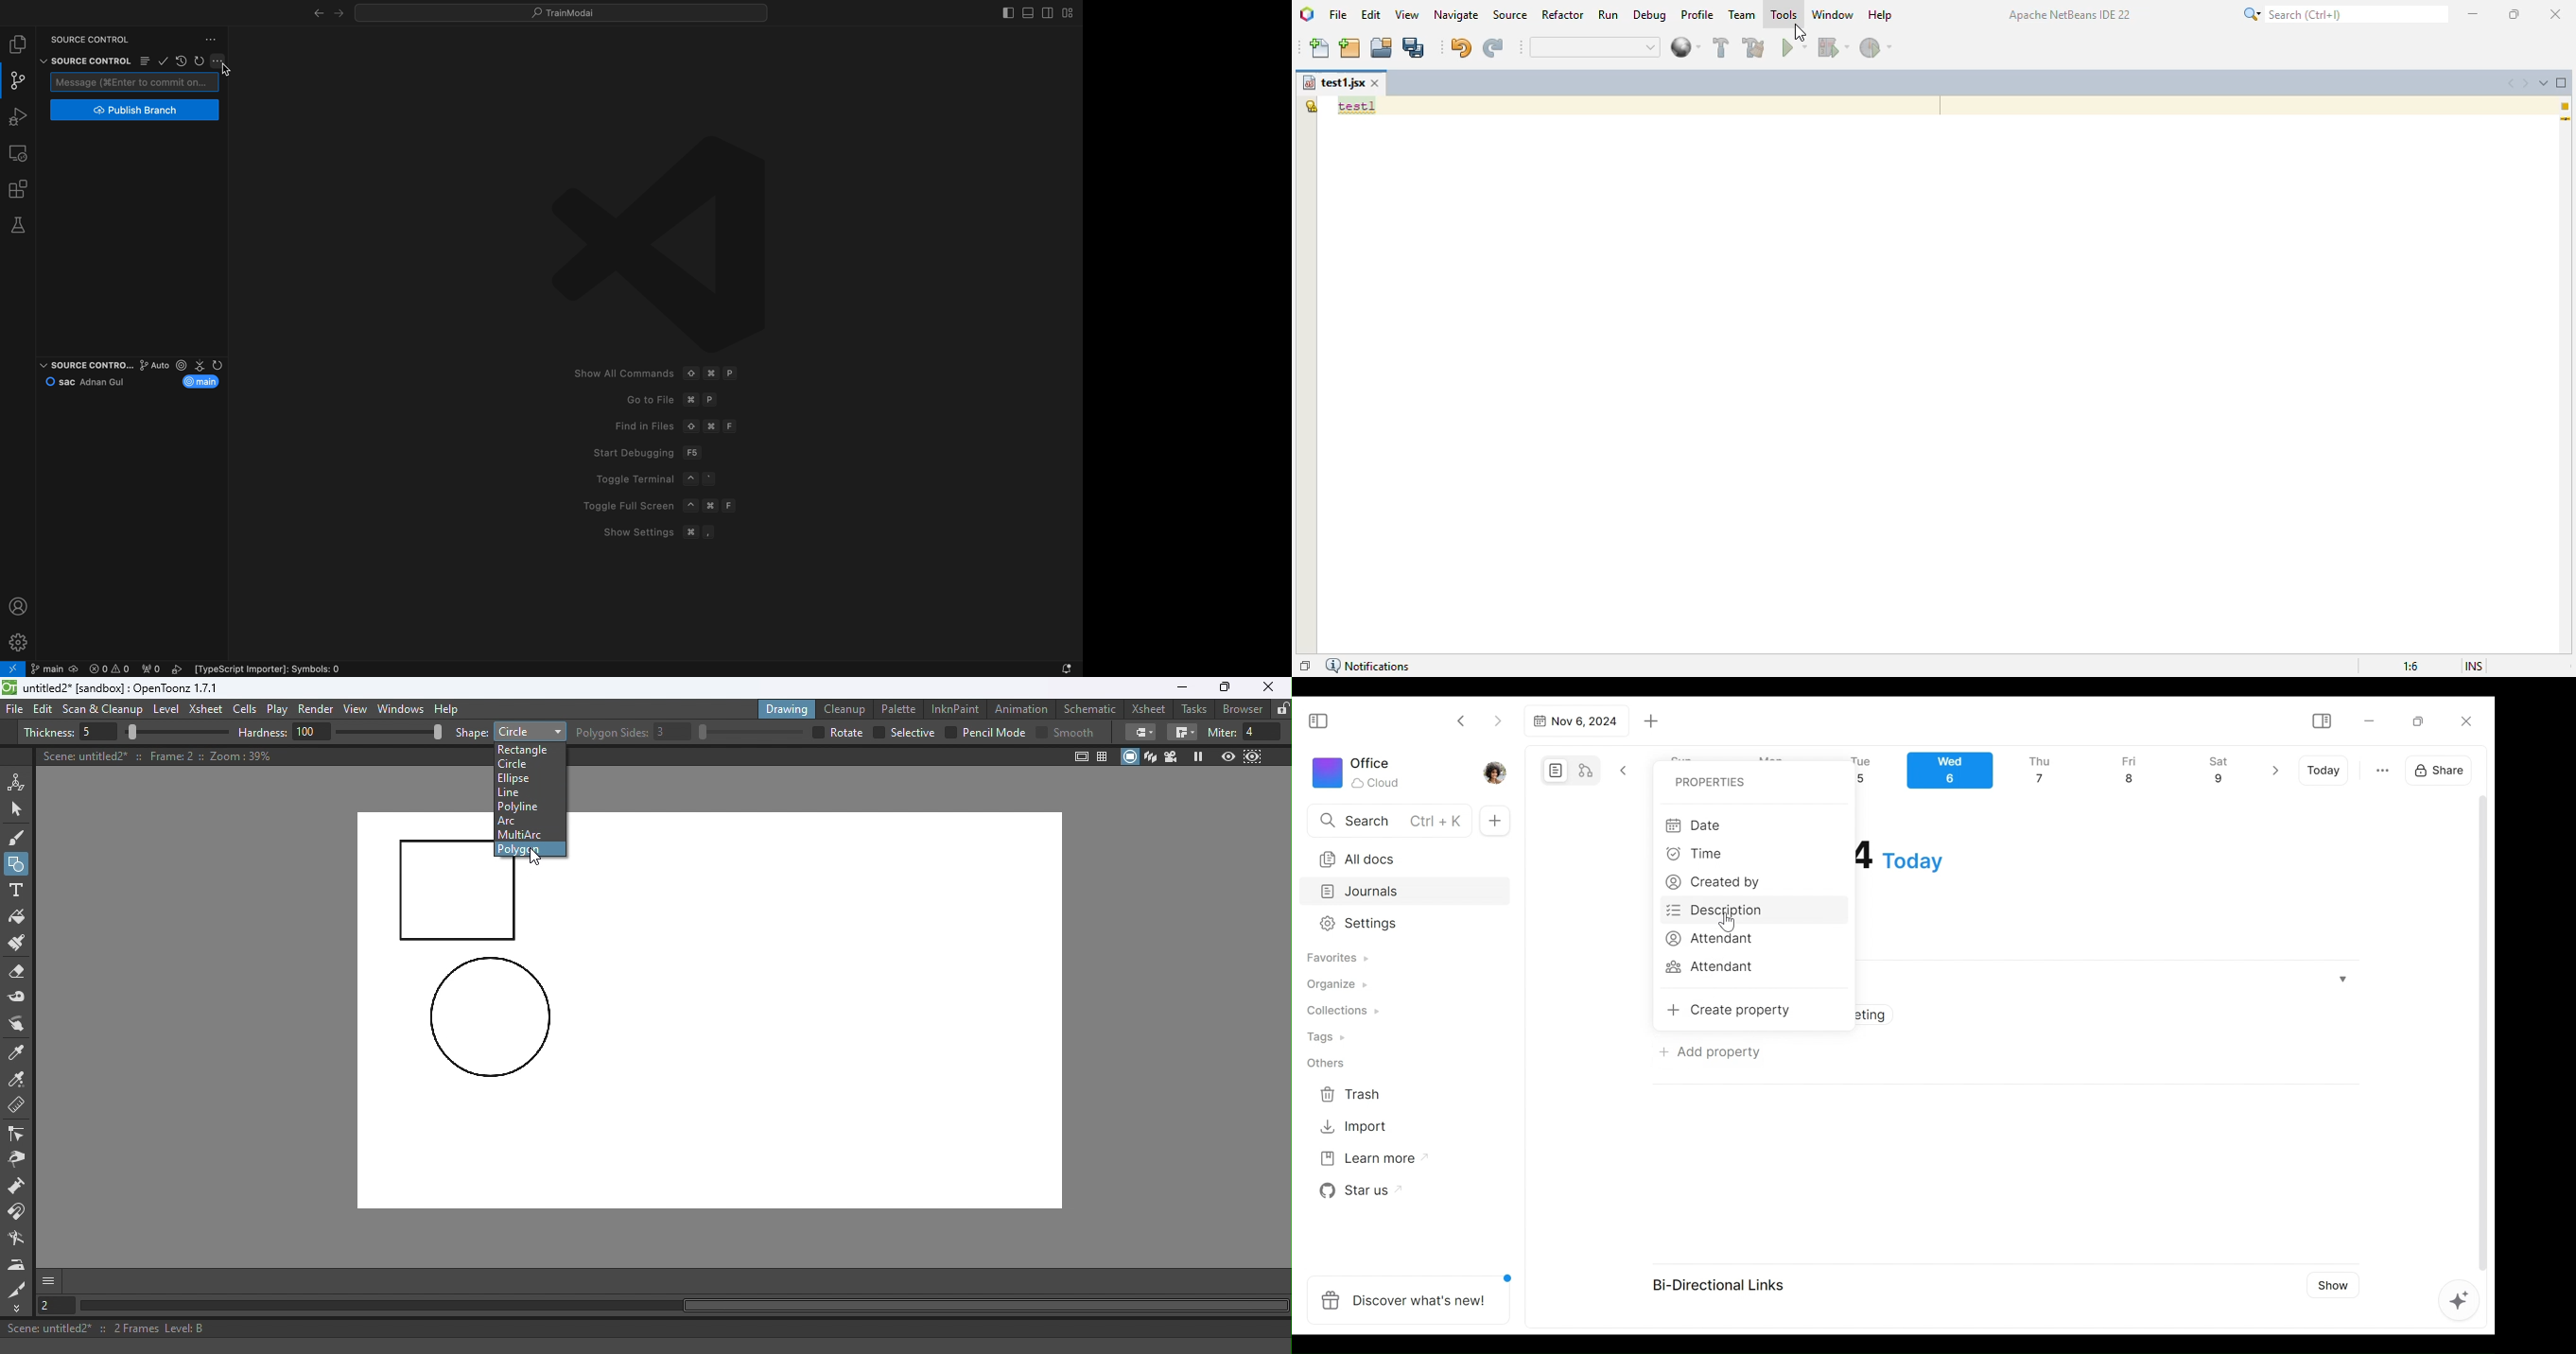 This screenshot has height=1372, width=2576. Describe the element at coordinates (21, 117) in the screenshot. I see `debug` at that location.